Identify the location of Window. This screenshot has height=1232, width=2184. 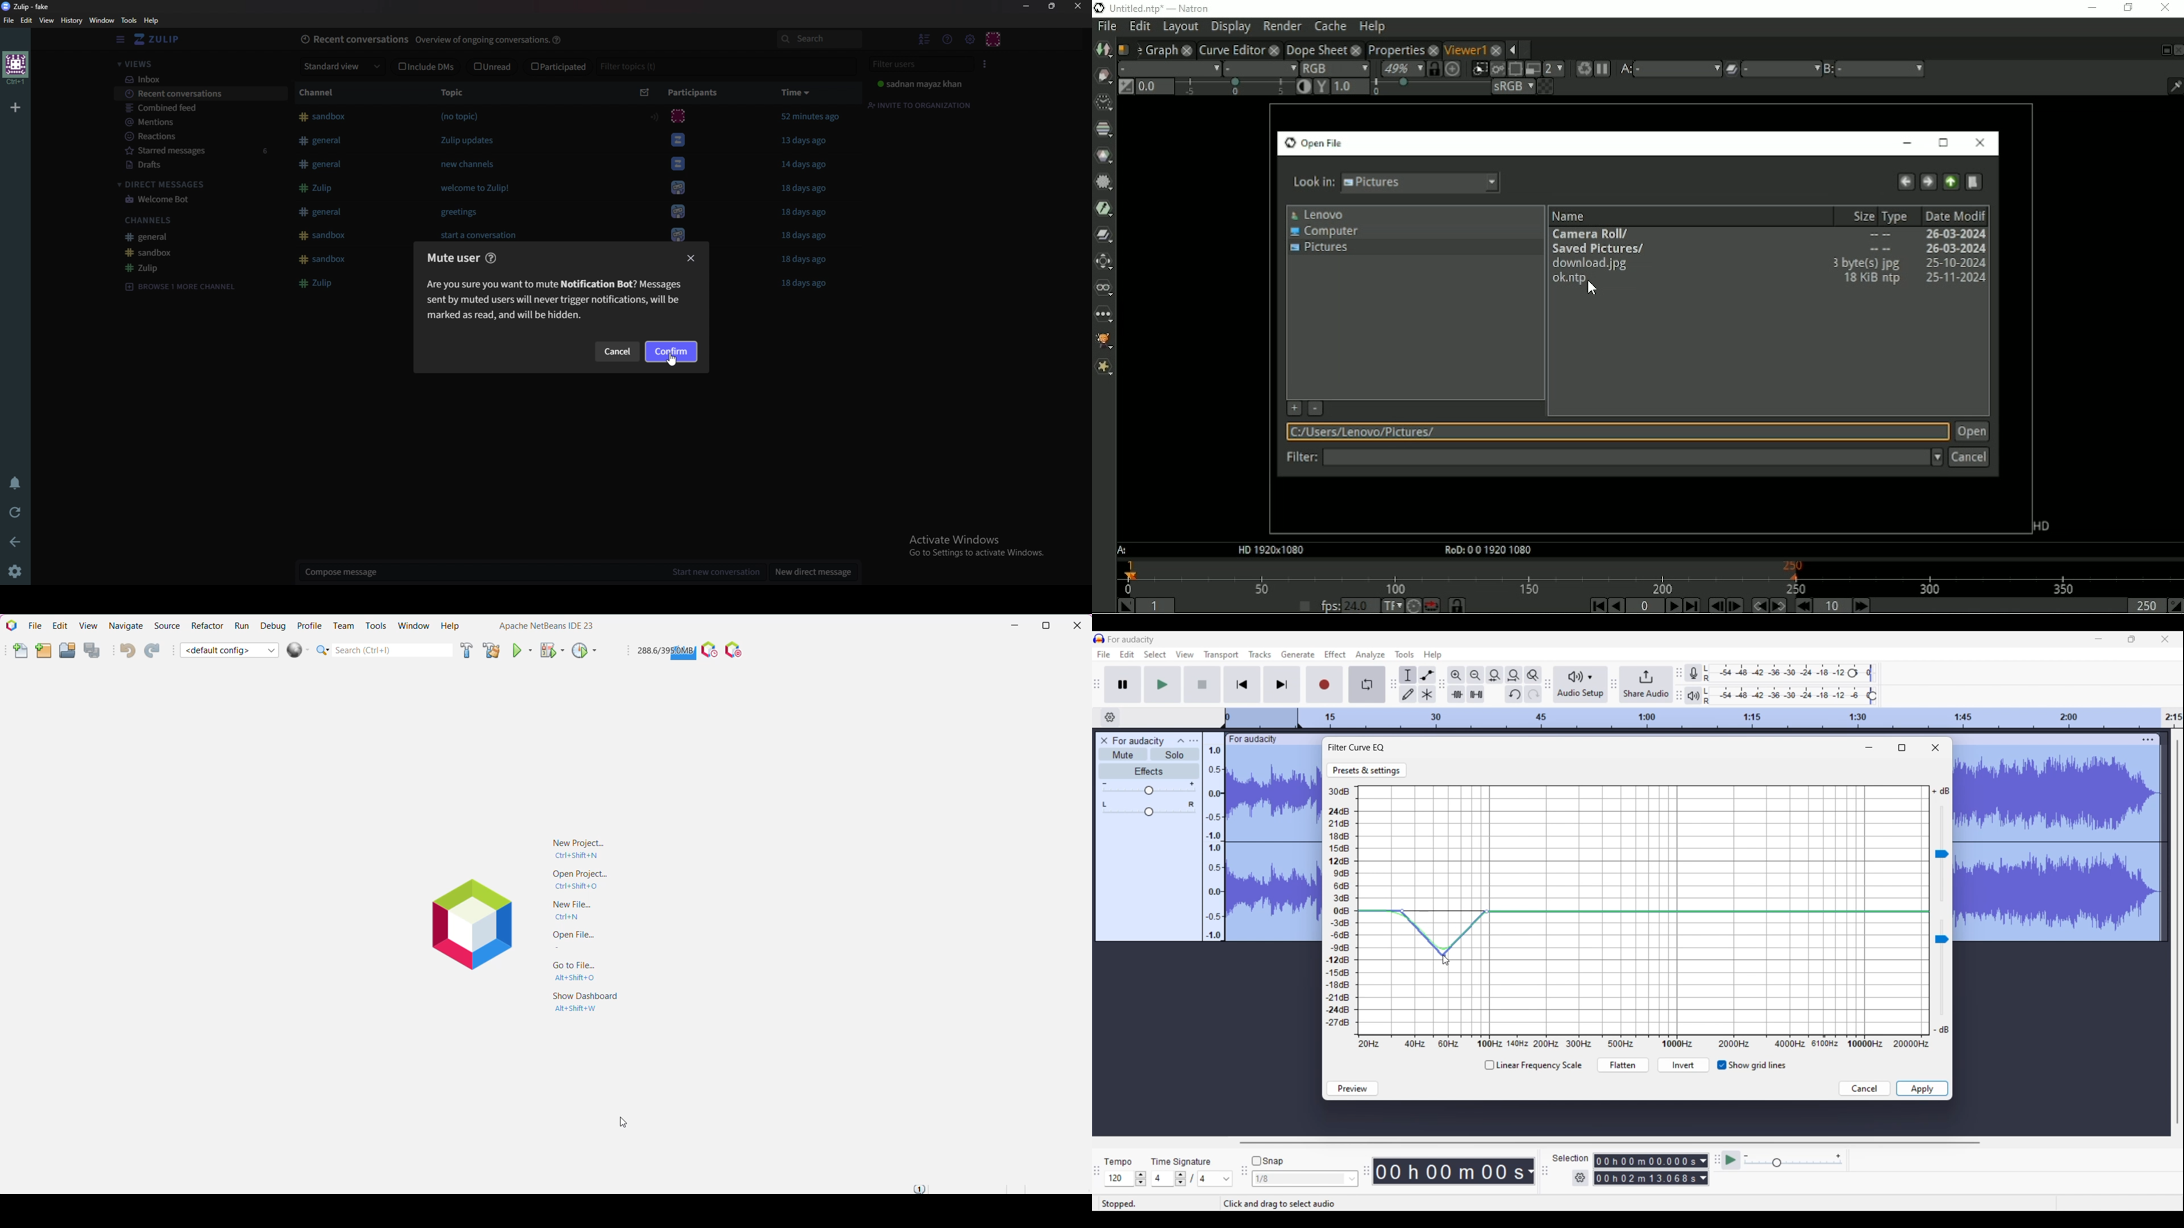
(414, 627).